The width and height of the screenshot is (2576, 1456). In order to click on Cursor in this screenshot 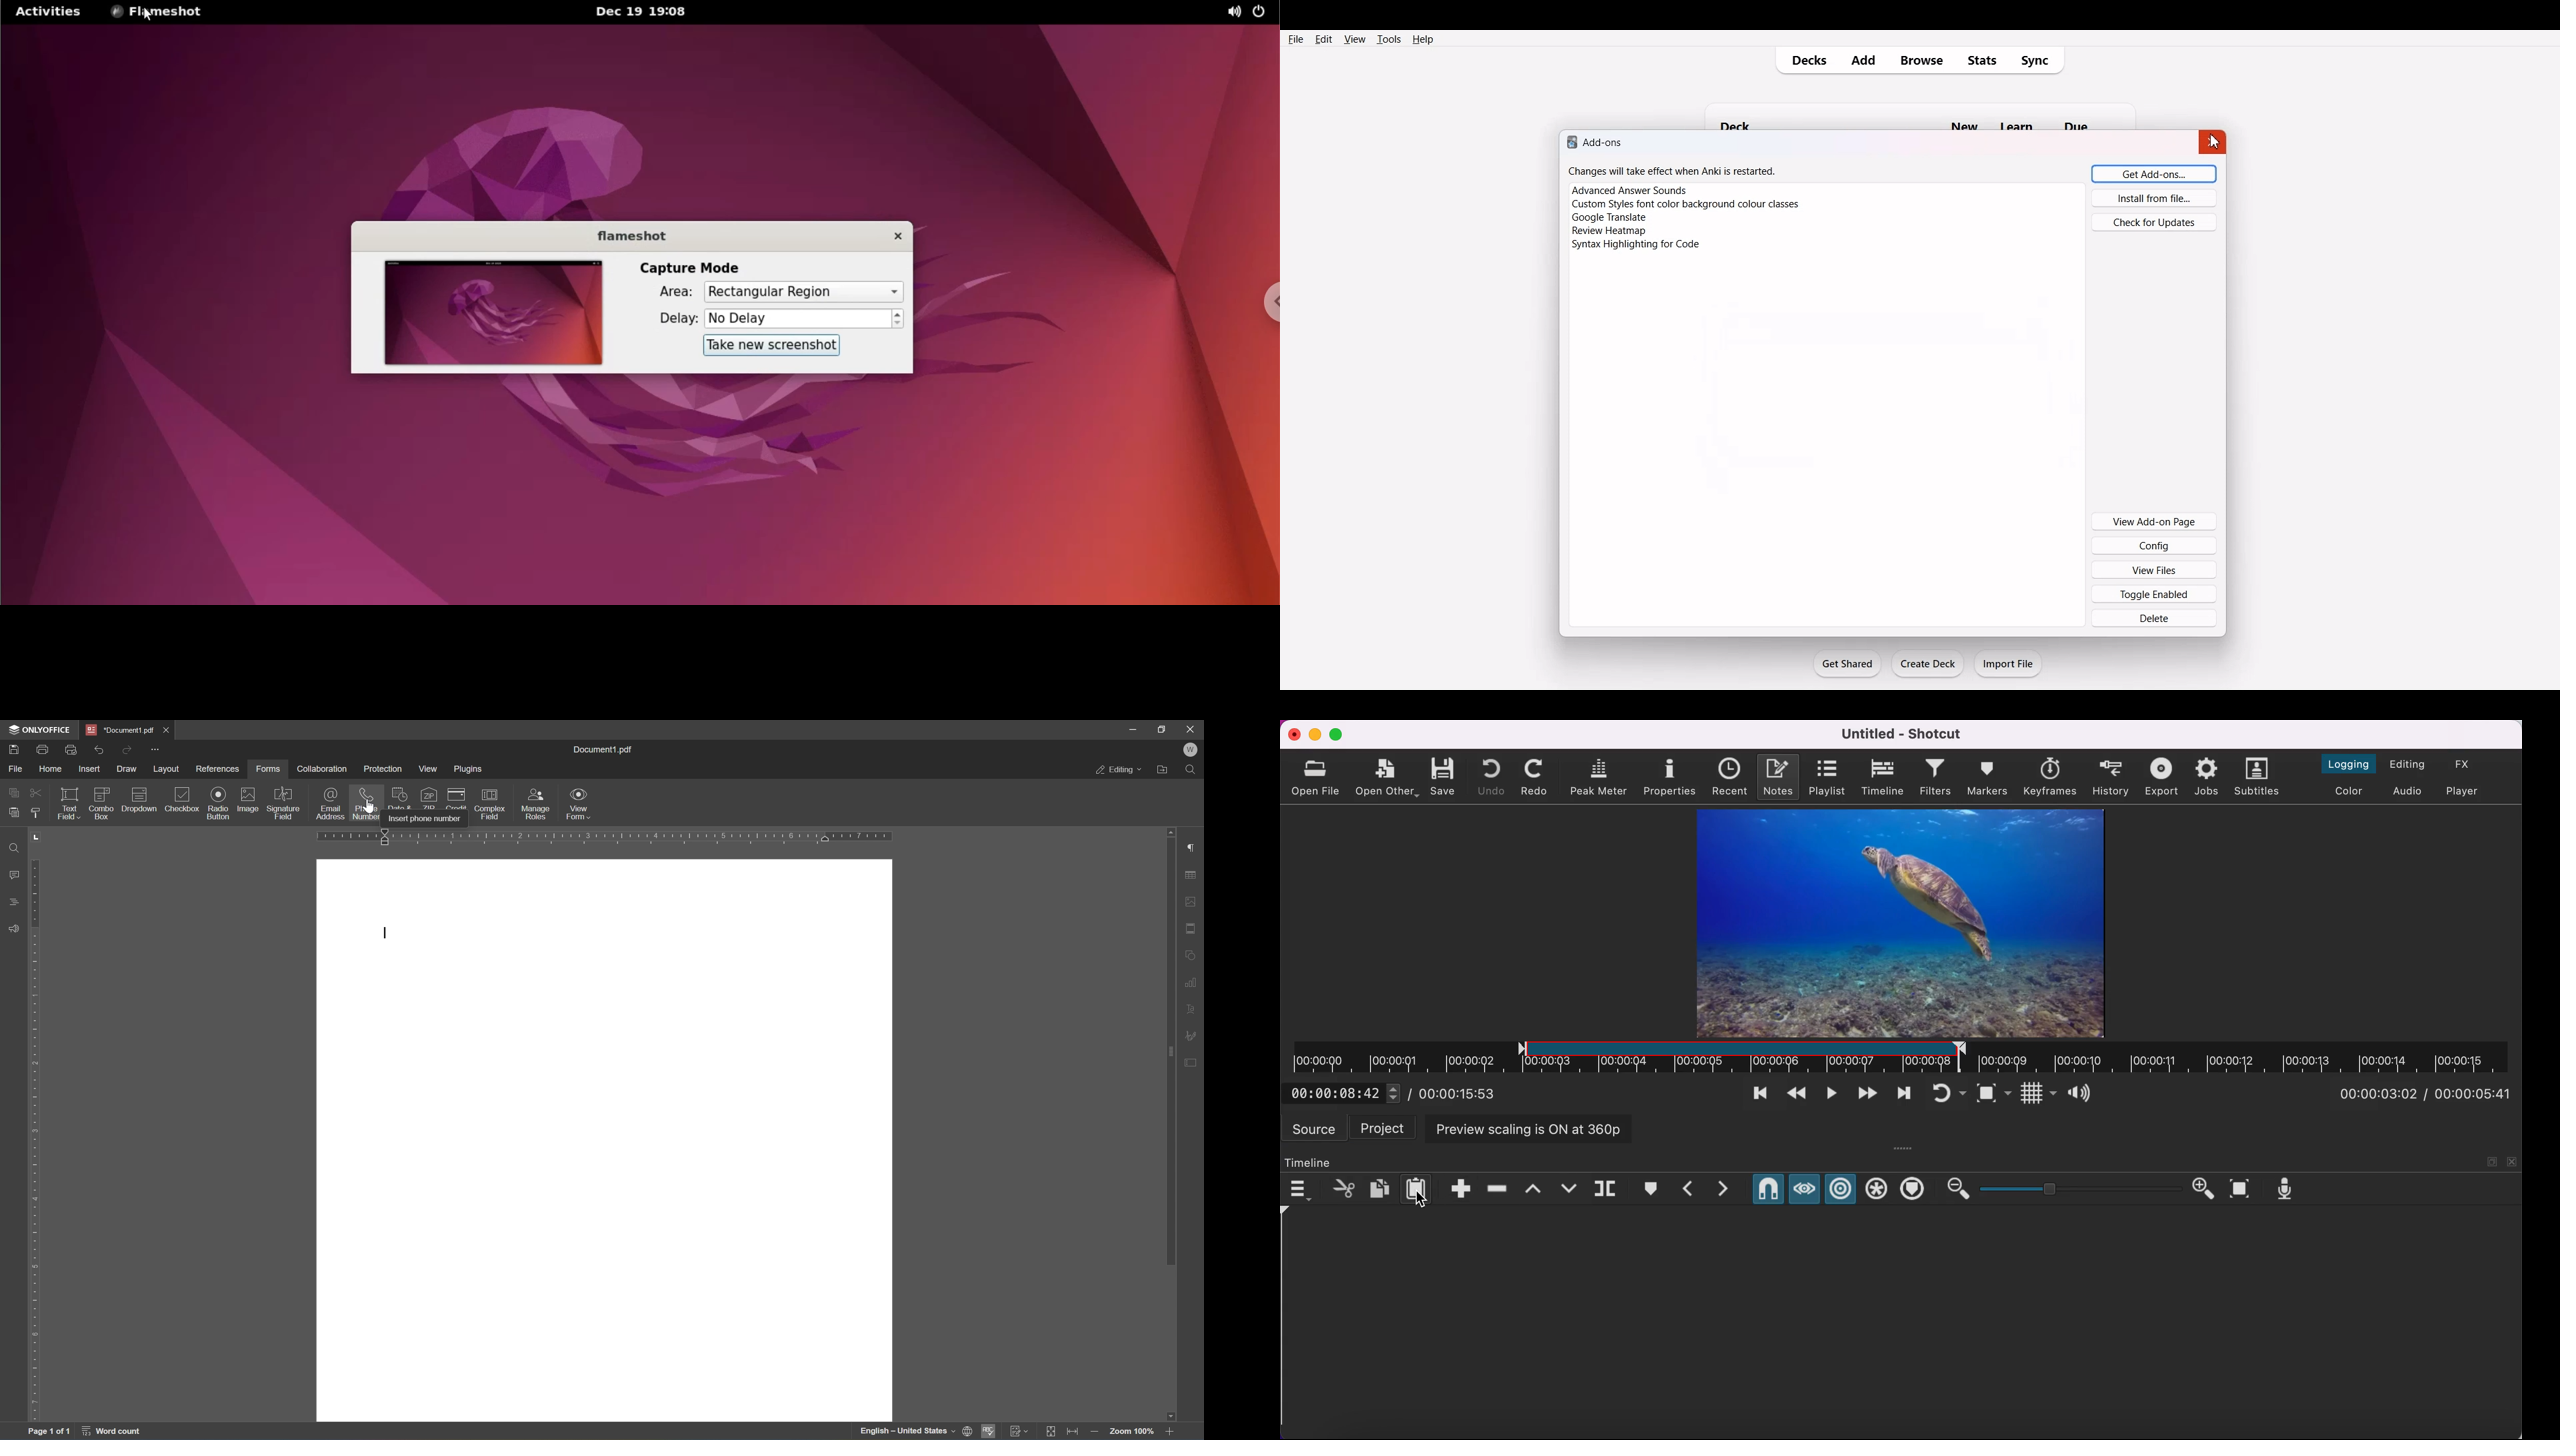, I will do `click(2215, 139)`.